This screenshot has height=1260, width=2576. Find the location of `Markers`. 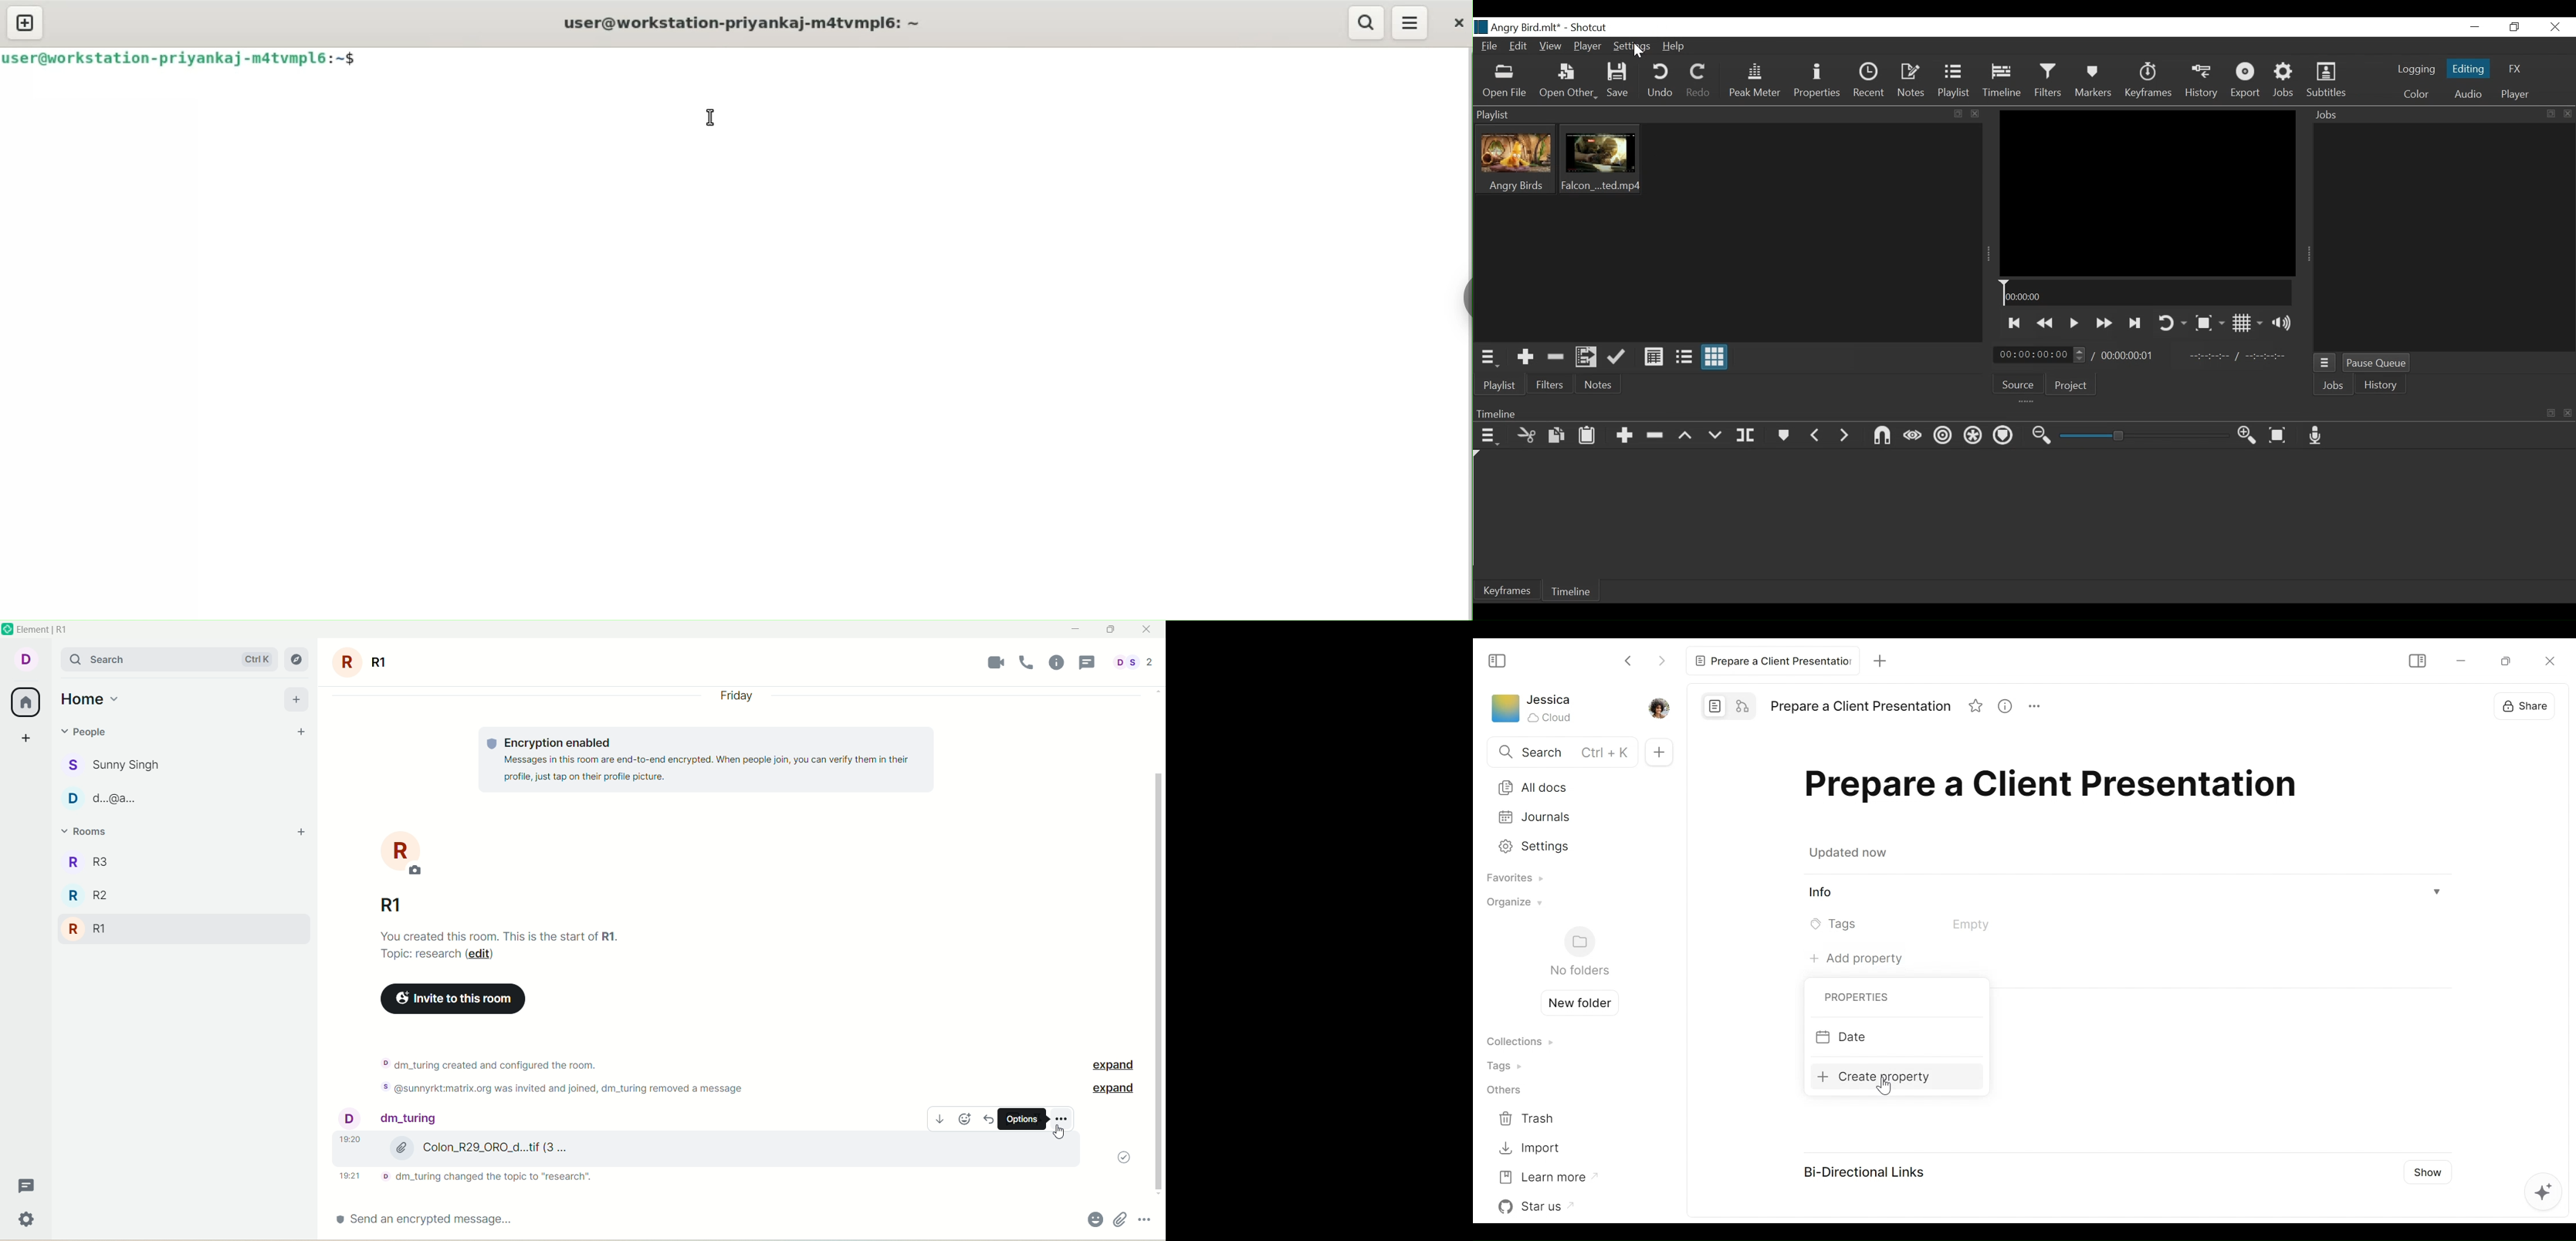

Markers is located at coordinates (1786, 435).